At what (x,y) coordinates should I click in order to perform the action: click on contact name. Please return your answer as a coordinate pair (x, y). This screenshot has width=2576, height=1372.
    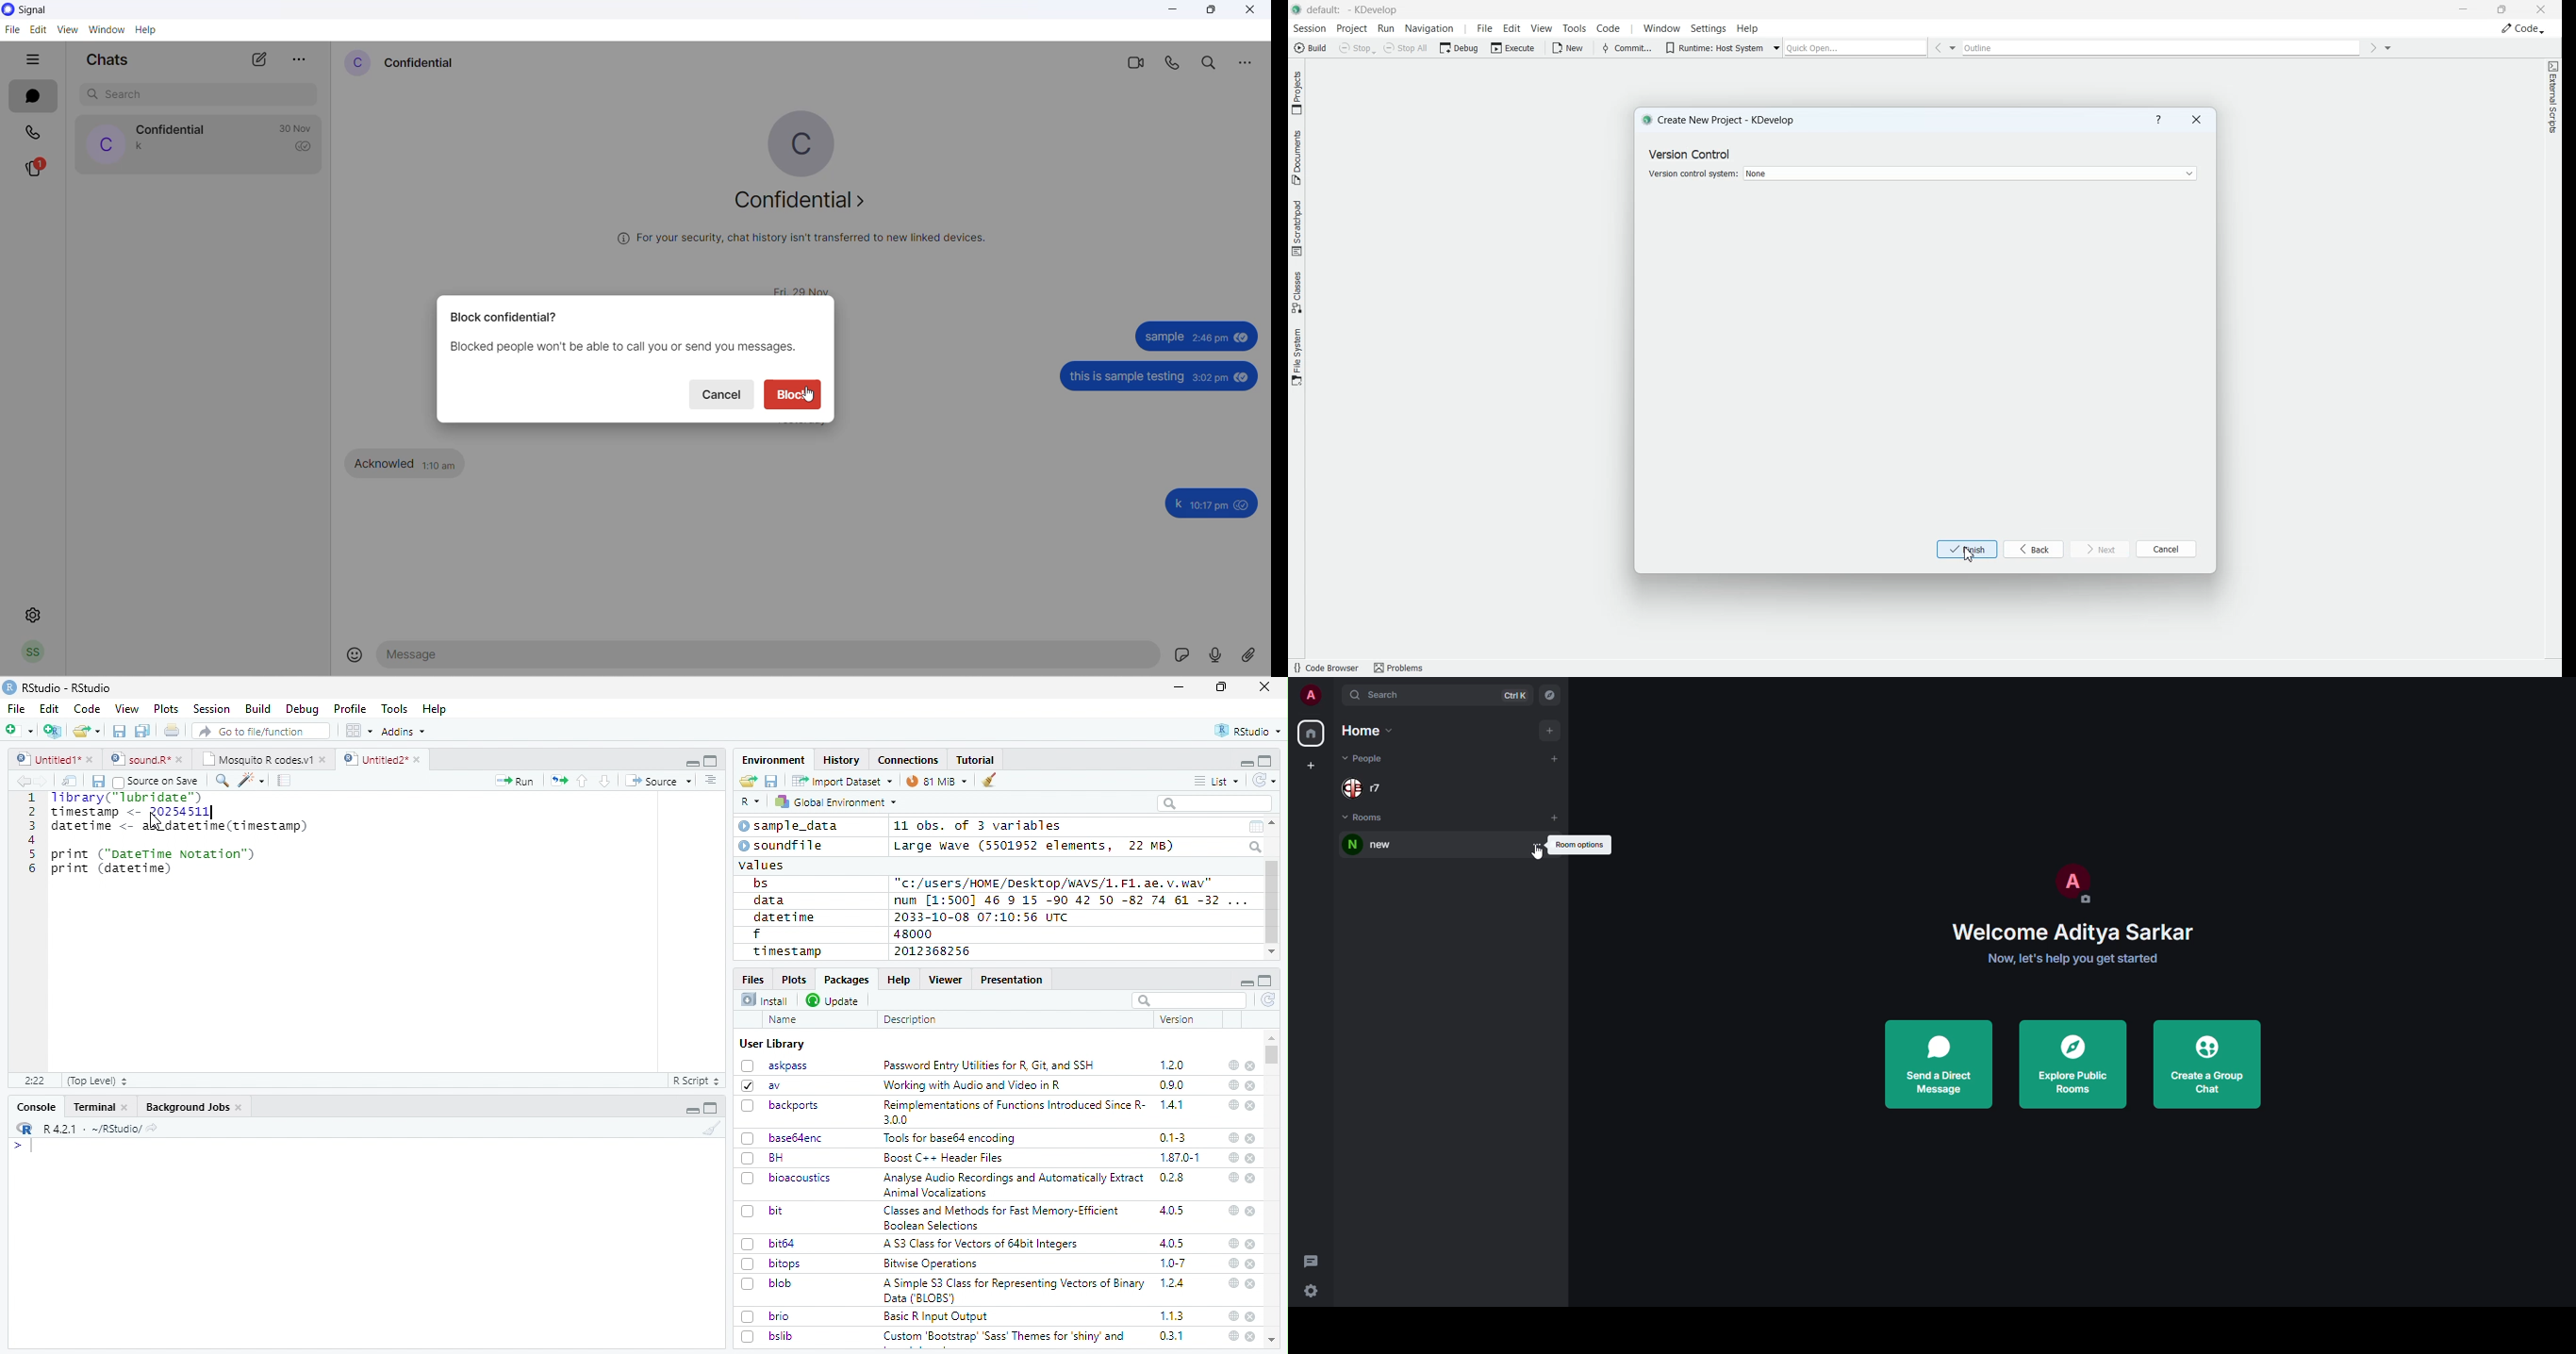
    Looking at the image, I should click on (429, 64).